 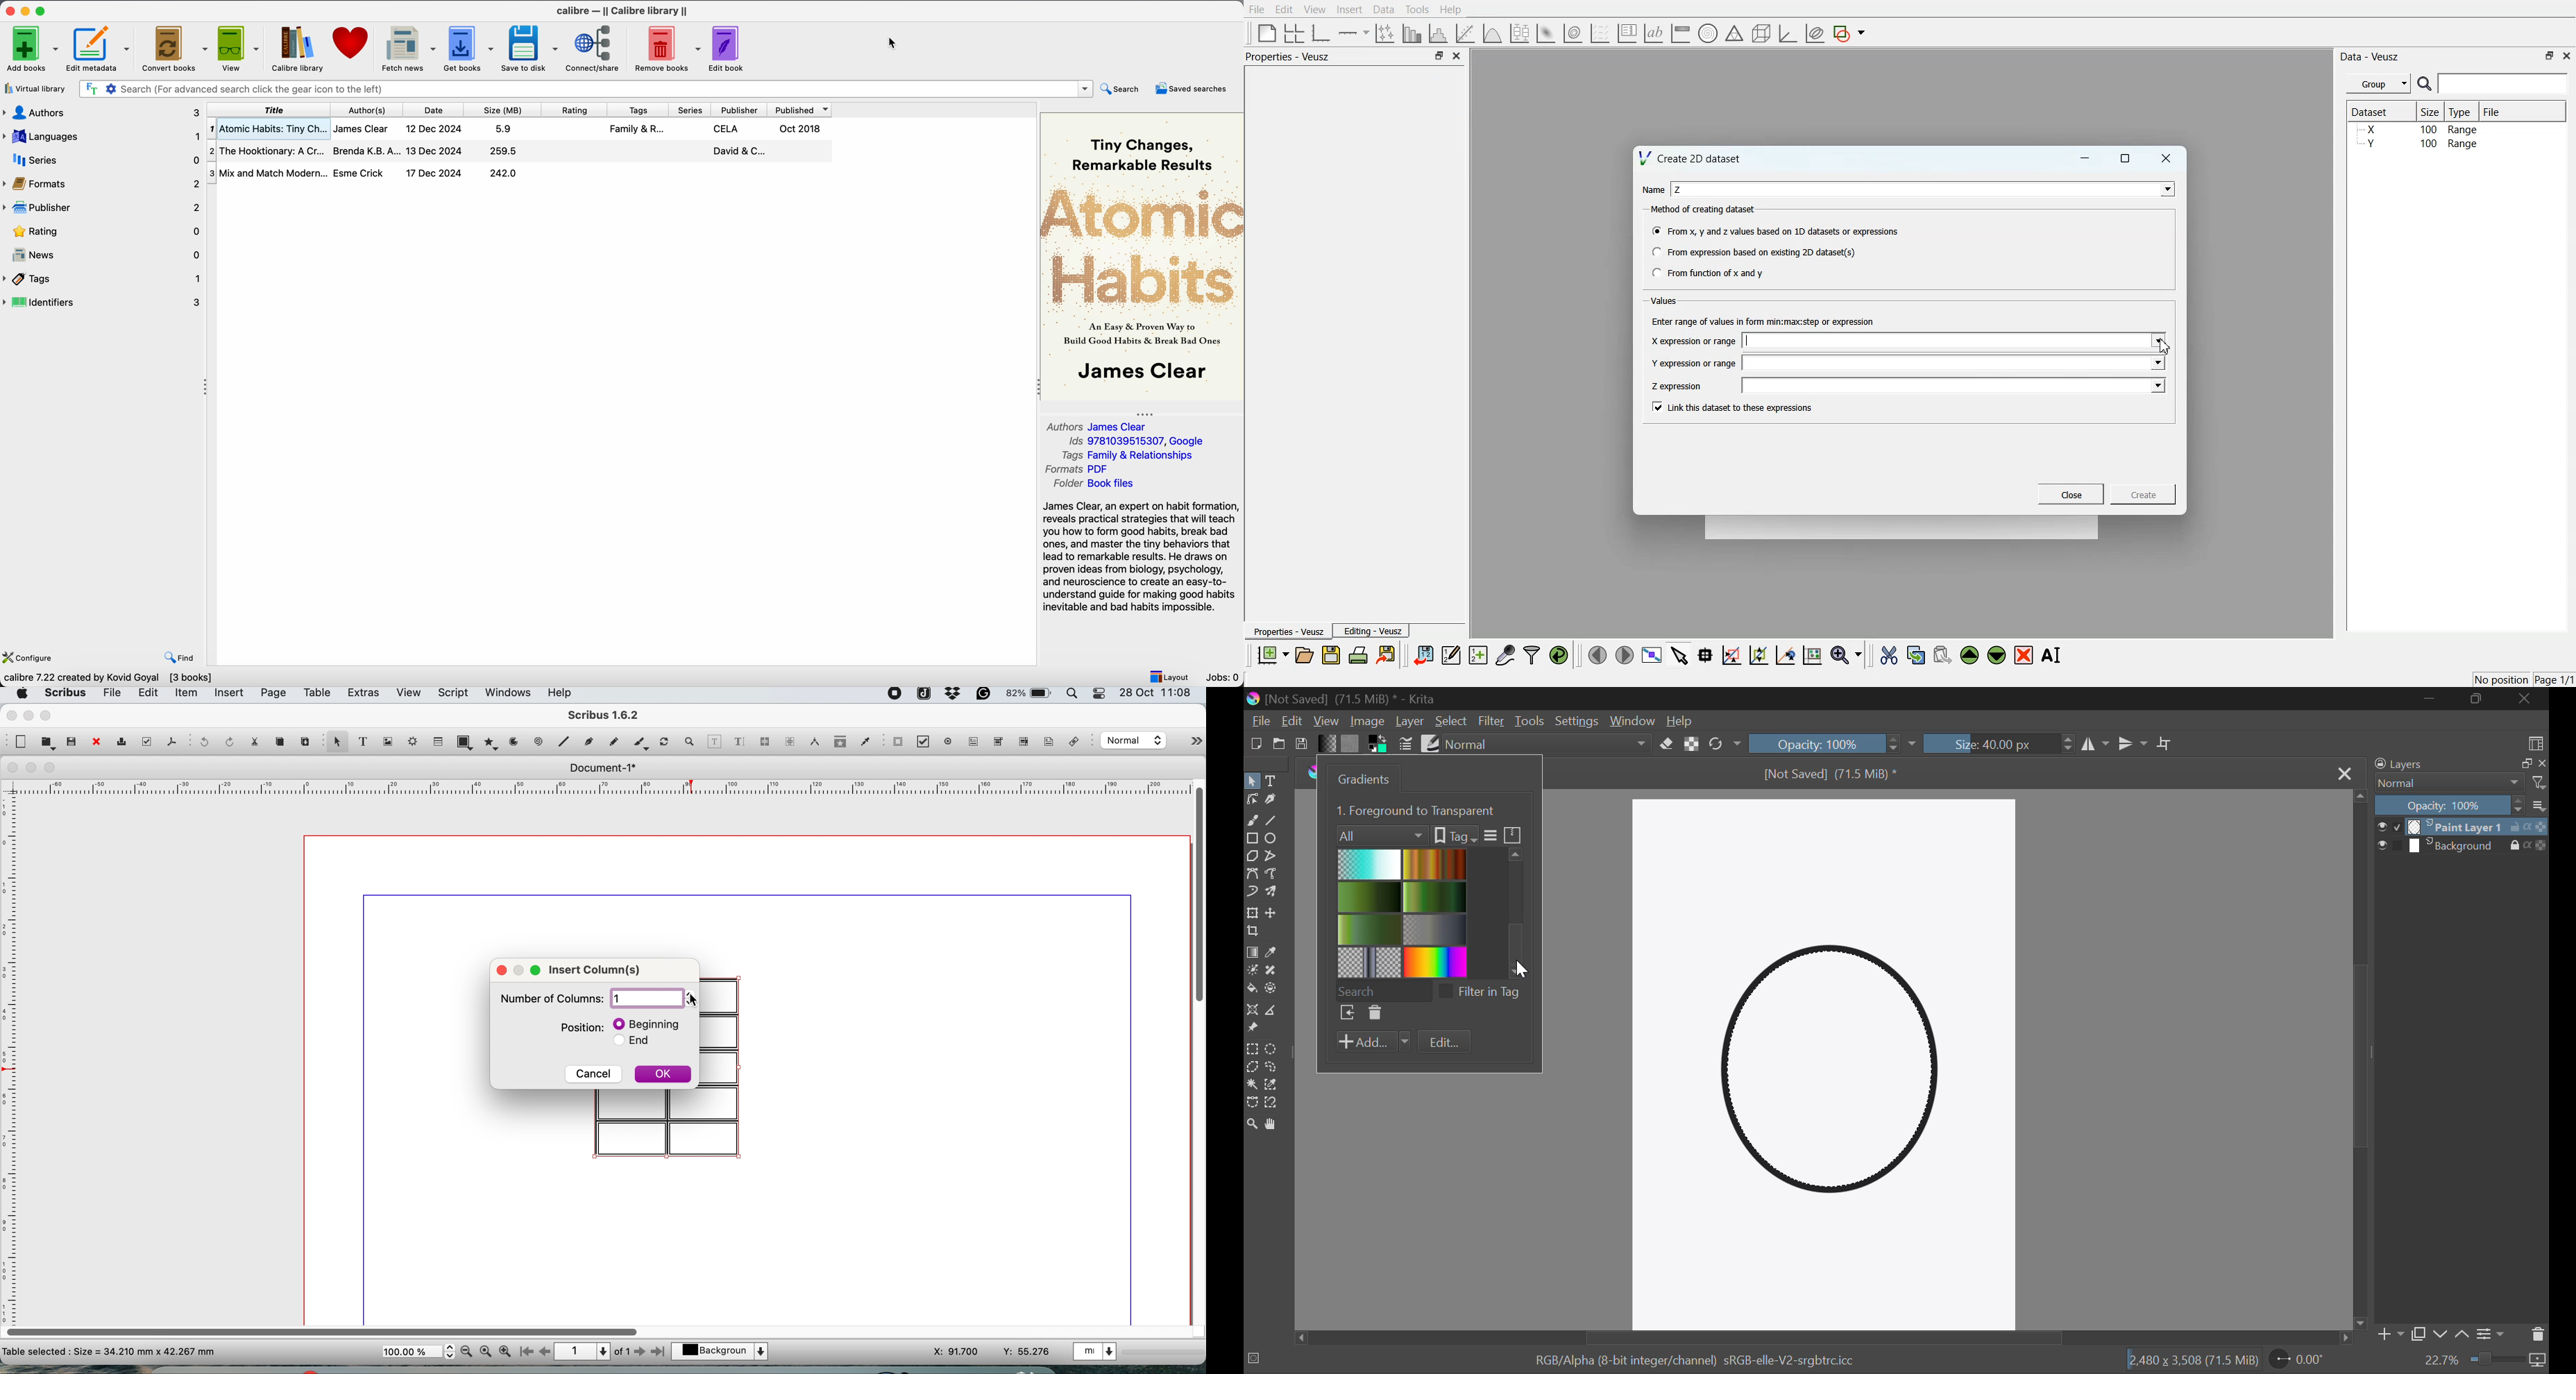 What do you see at coordinates (203, 742) in the screenshot?
I see `undo` at bounding box center [203, 742].